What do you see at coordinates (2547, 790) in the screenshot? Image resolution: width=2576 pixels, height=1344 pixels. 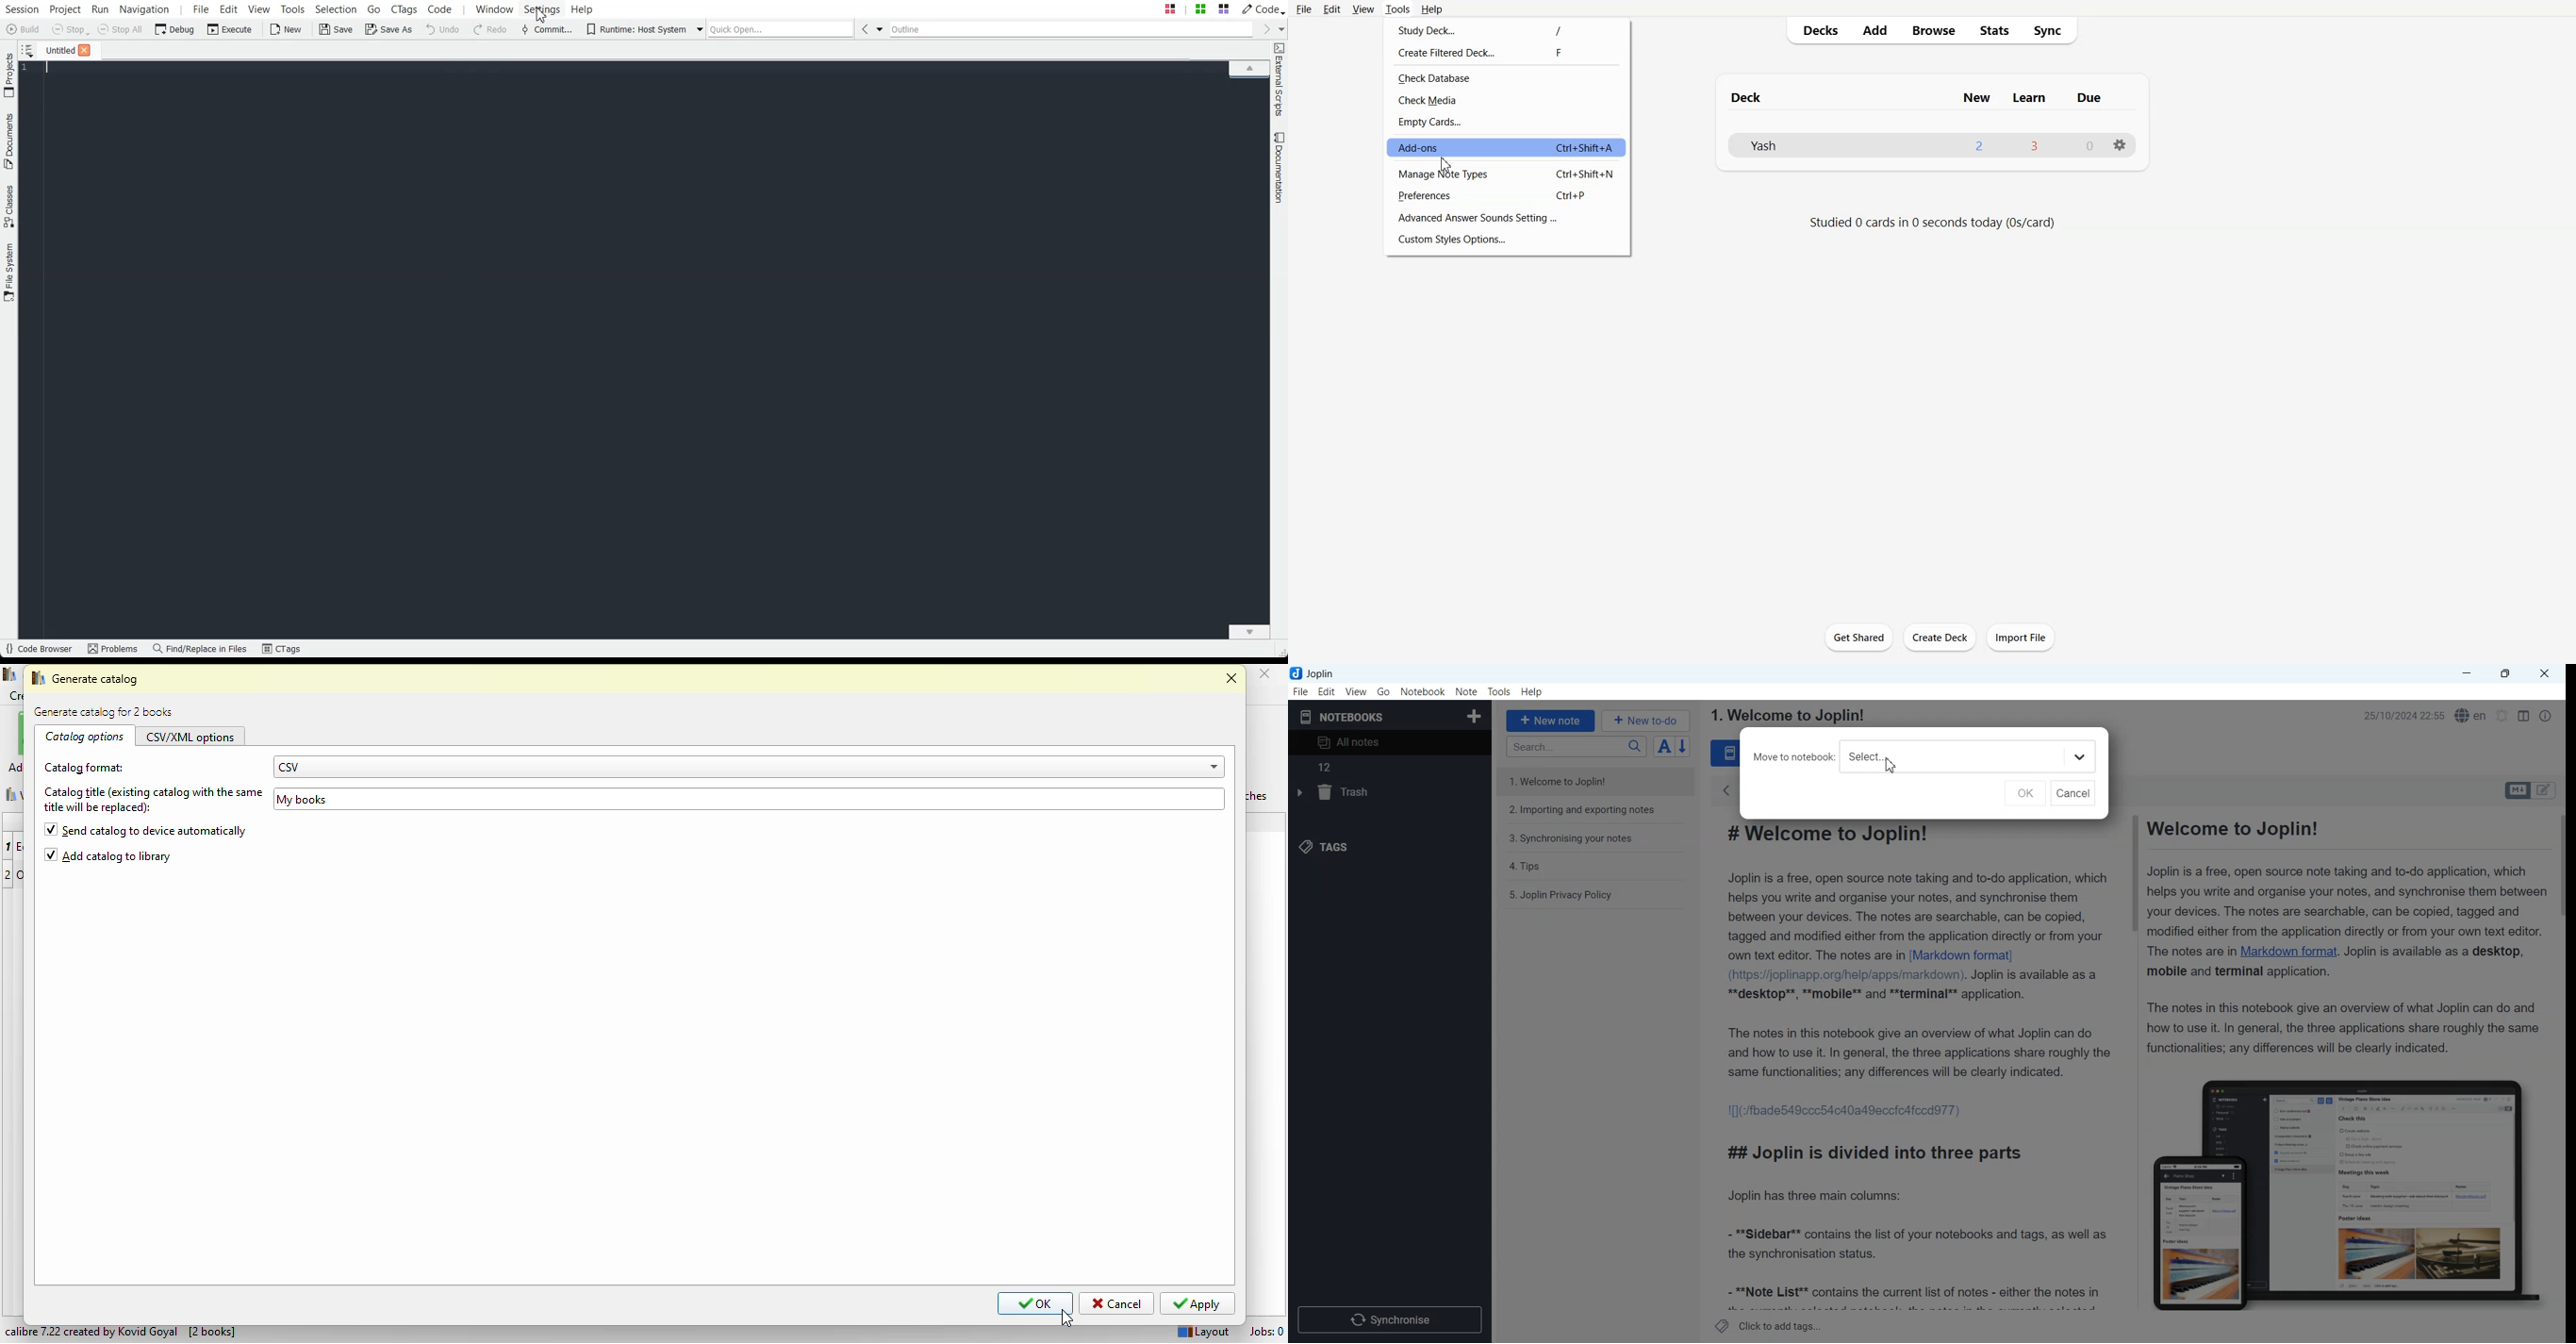 I see `Toggle editors` at bounding box center [2547, 790].